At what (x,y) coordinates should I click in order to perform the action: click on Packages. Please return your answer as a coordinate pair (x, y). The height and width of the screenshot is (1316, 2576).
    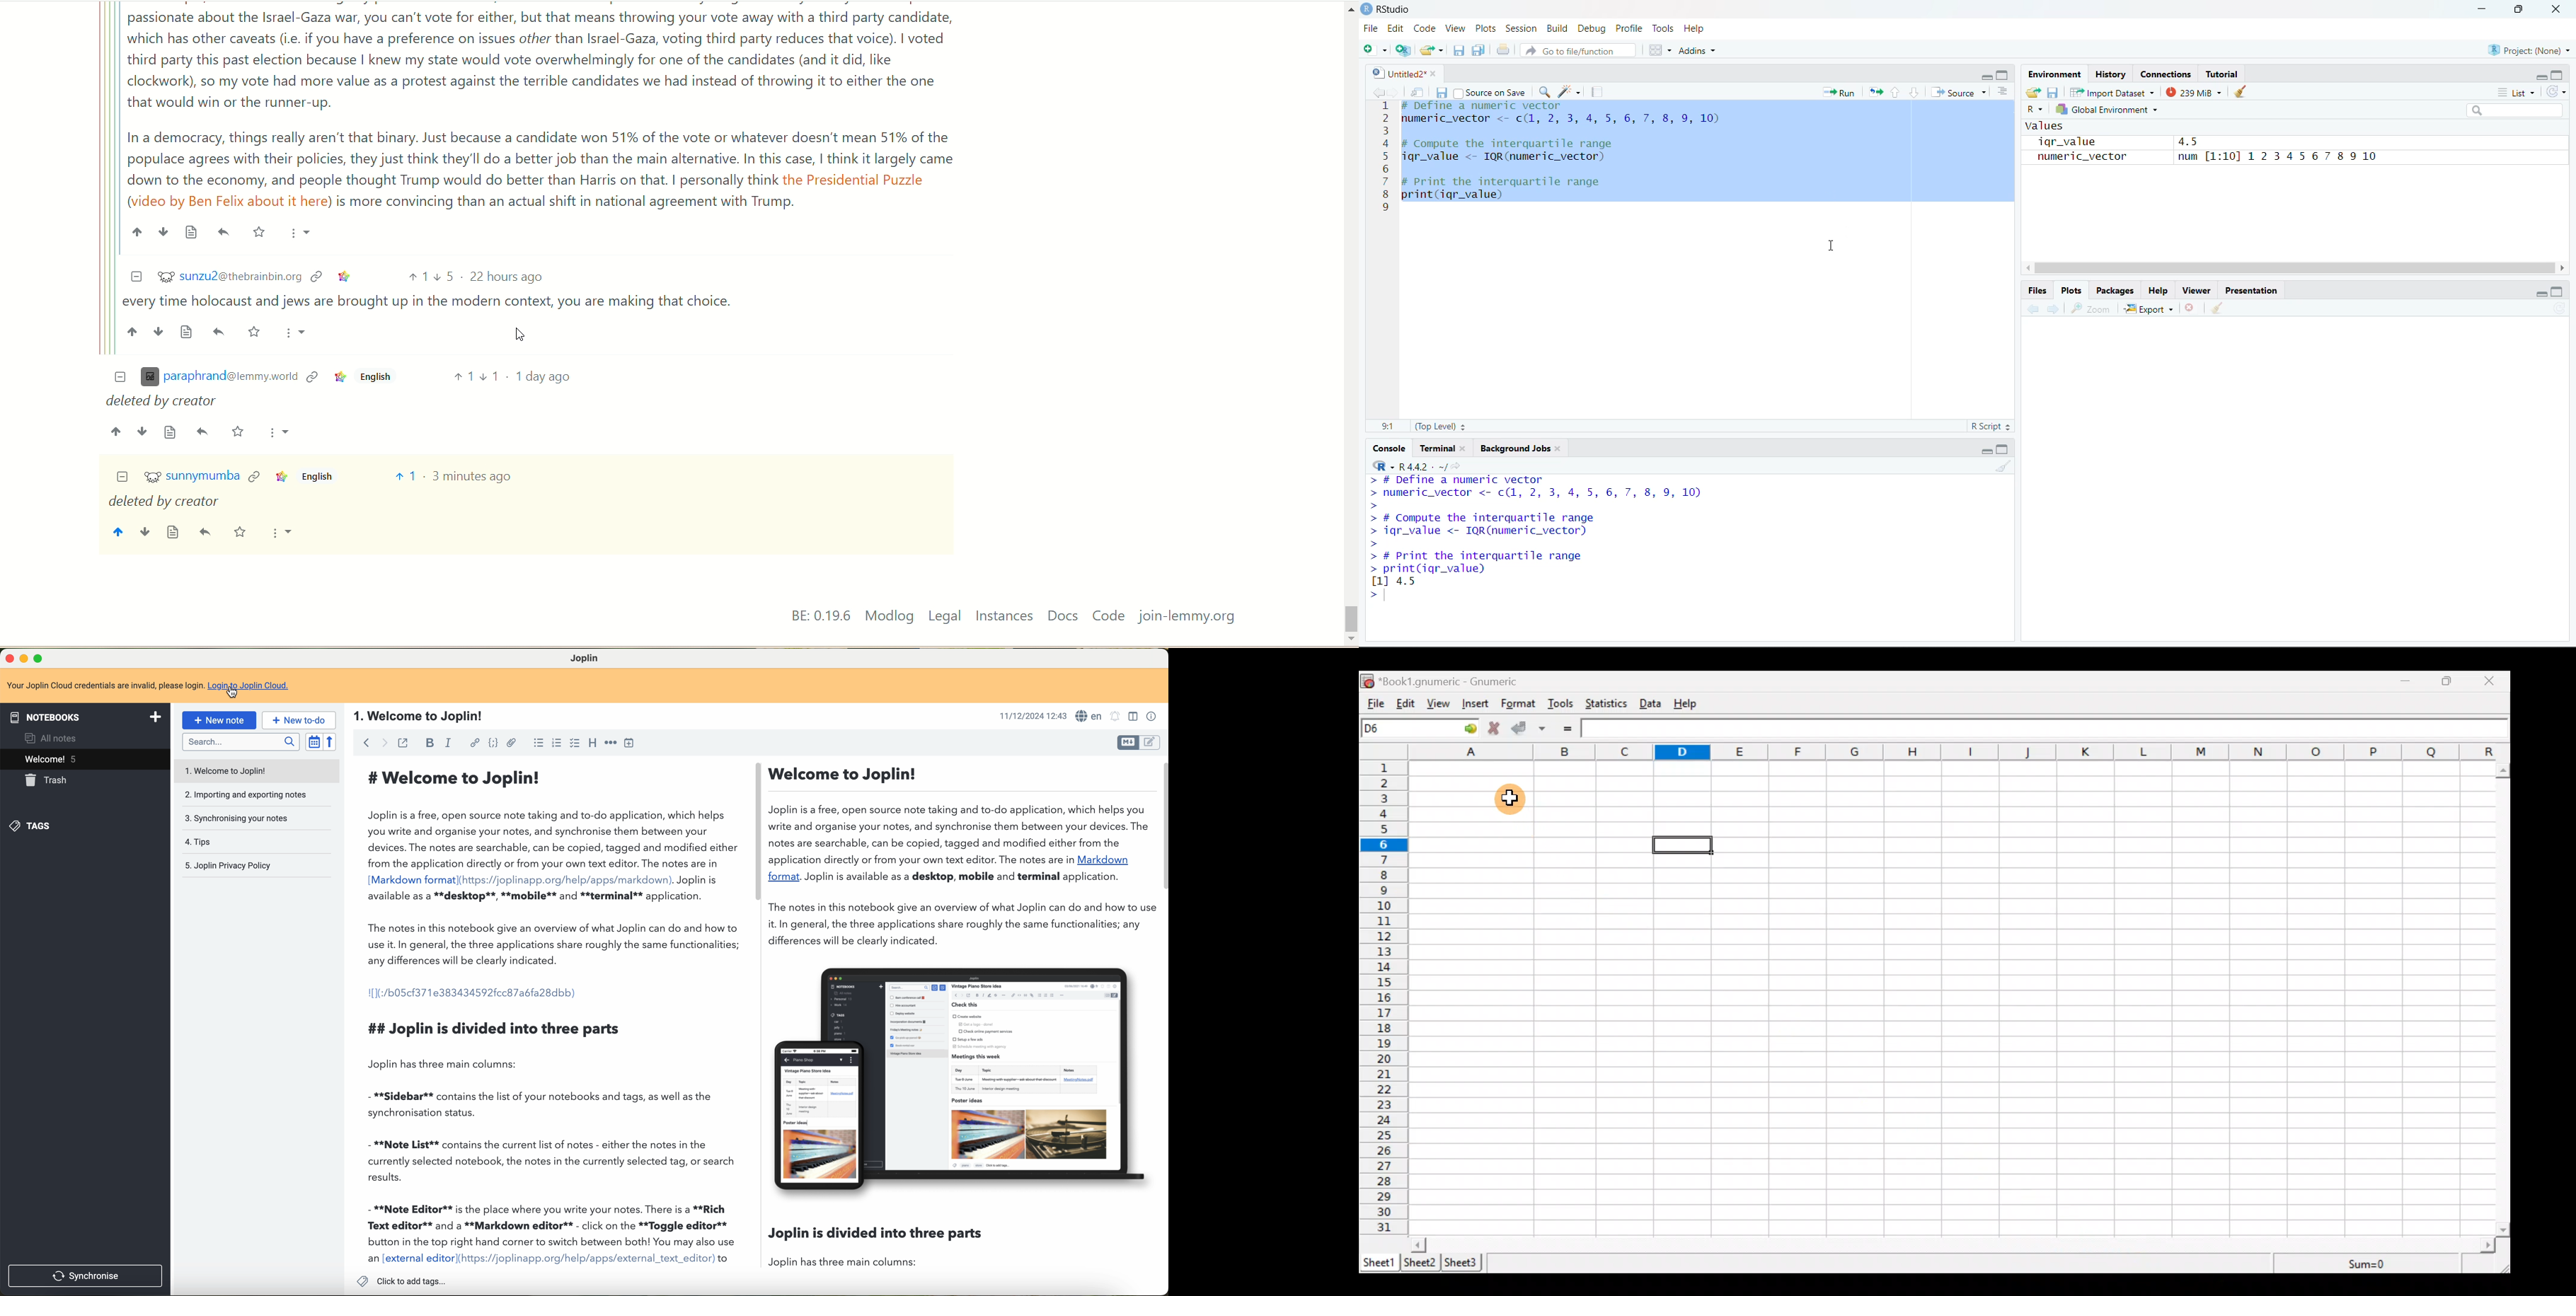
    Looking at the image, I should click on (2117, 290).